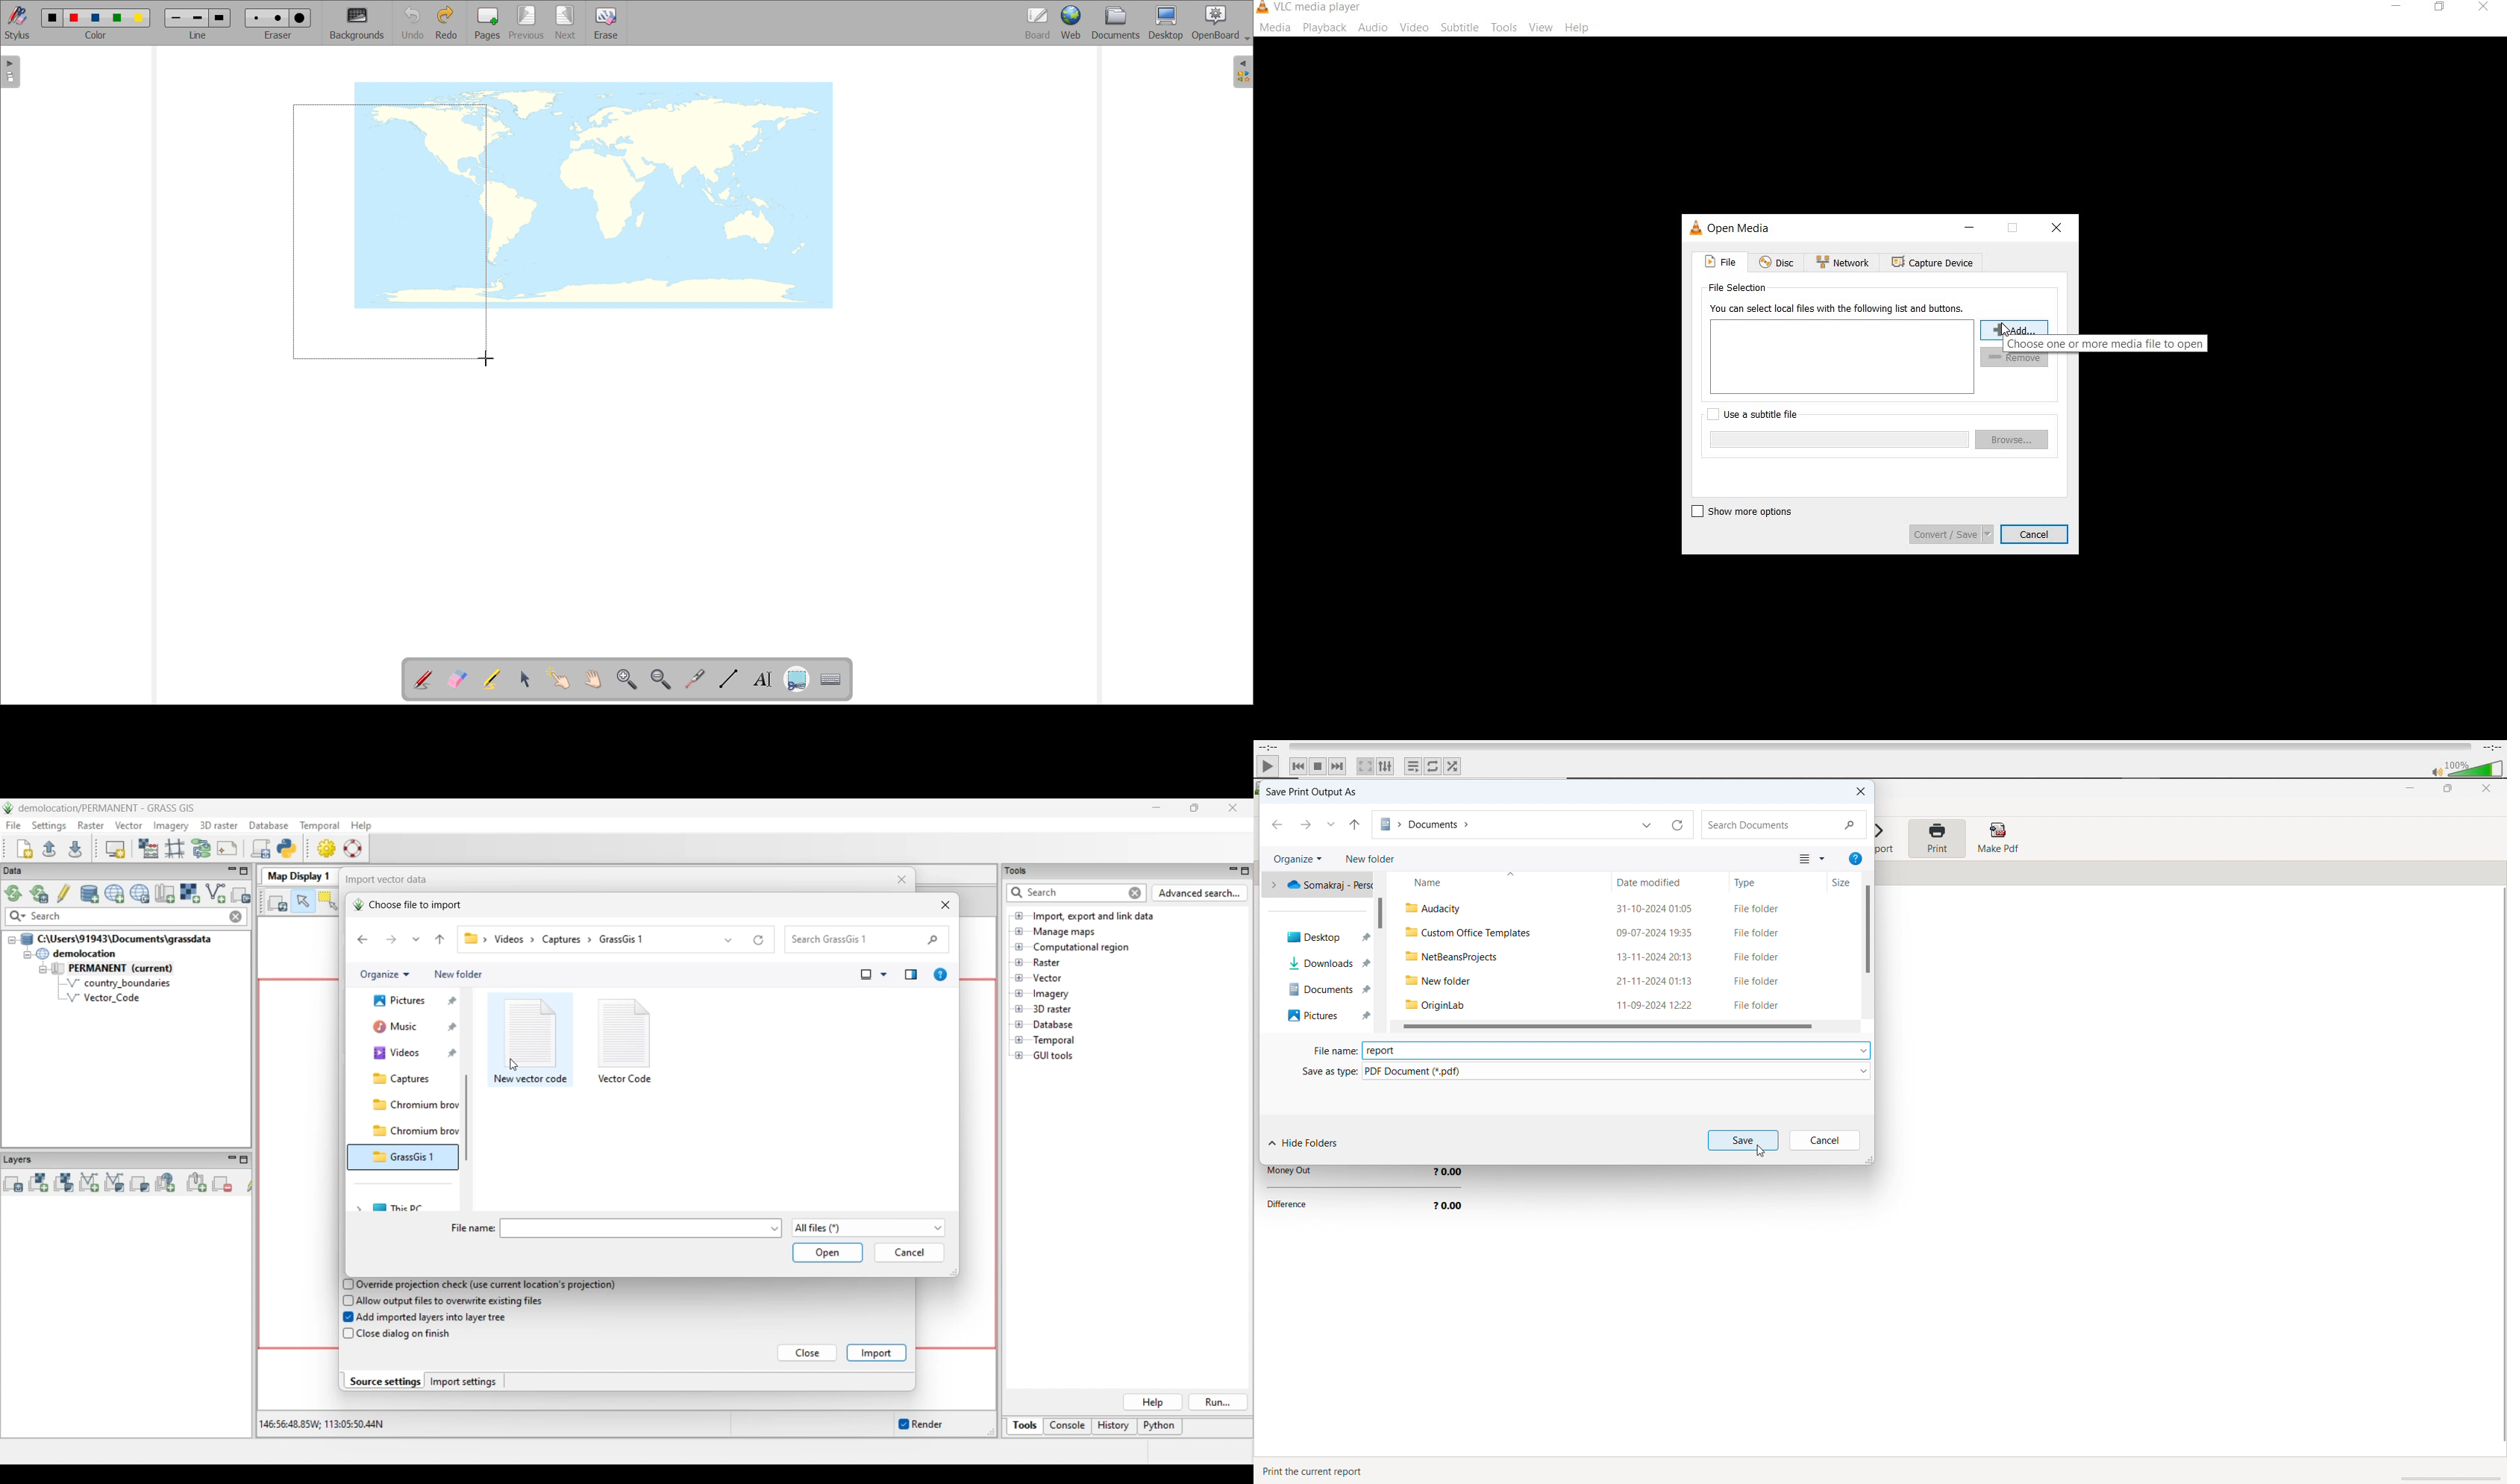 This screenshot has height=1484, width=2520. I want to click on vertical scrollbar, so click(1867, 928).